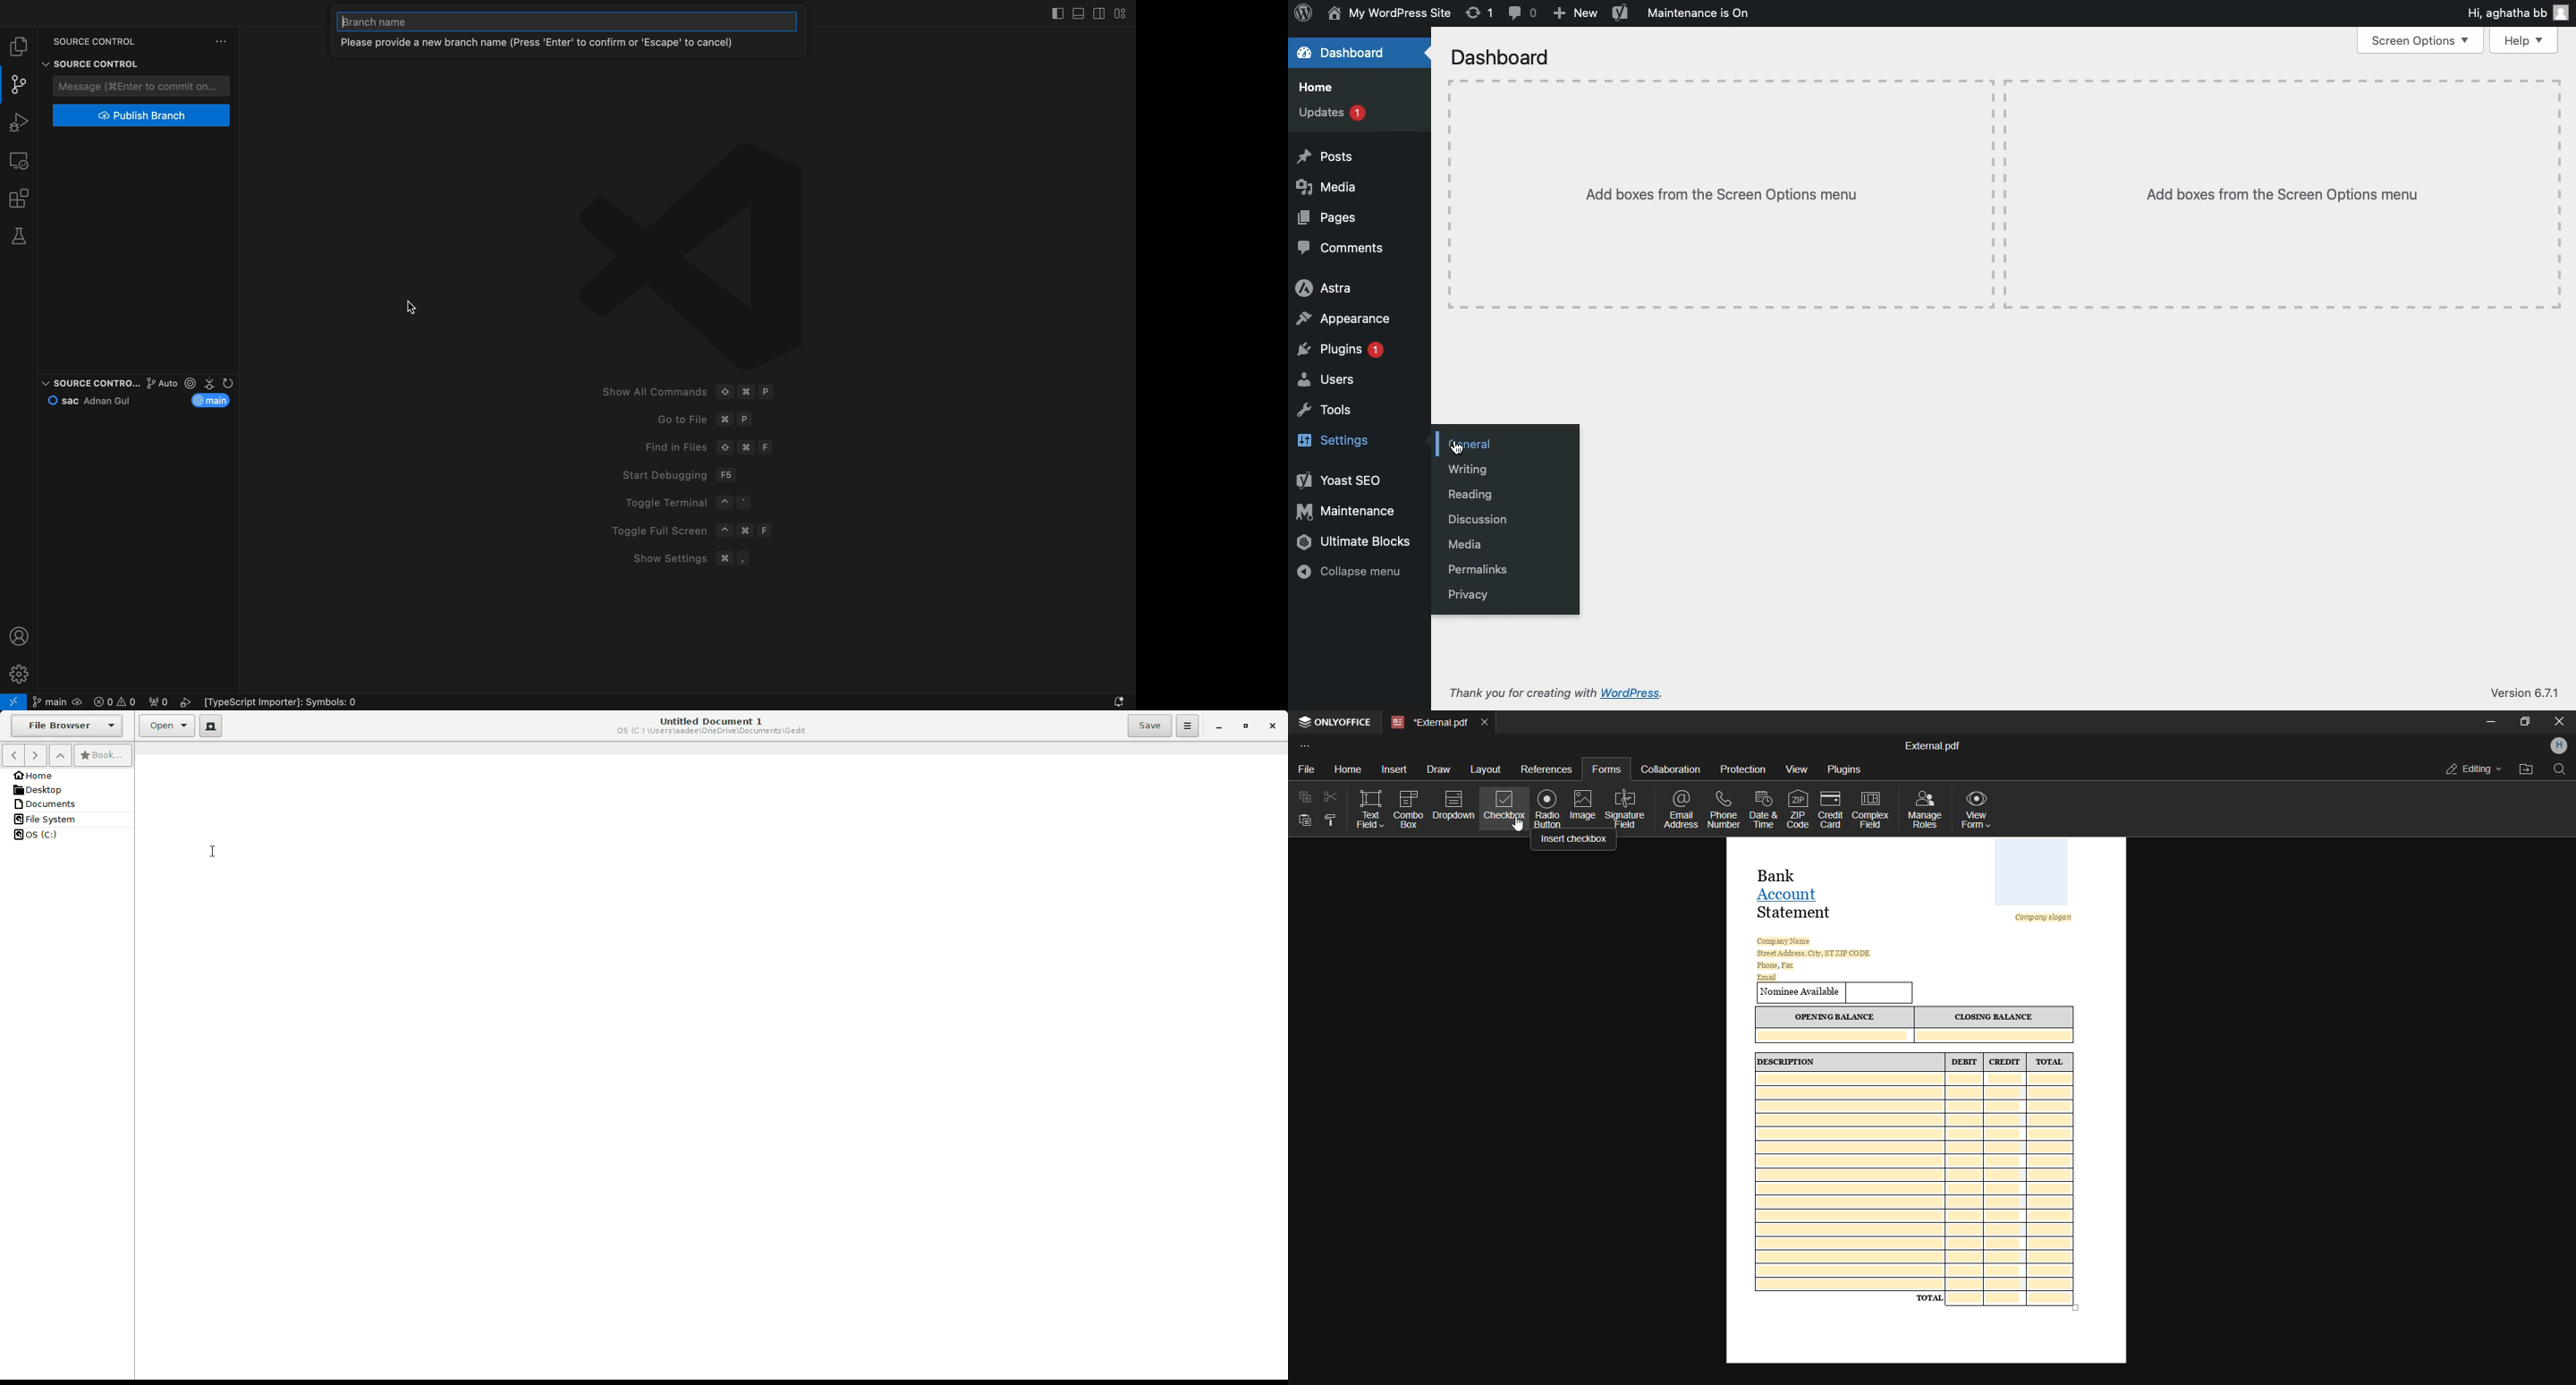 This screenshot has height=1400, width=2576. What do you see at coordinates (2526, 769) in the screenshot?
I see `open file location` at bounding box center [2526, 769].